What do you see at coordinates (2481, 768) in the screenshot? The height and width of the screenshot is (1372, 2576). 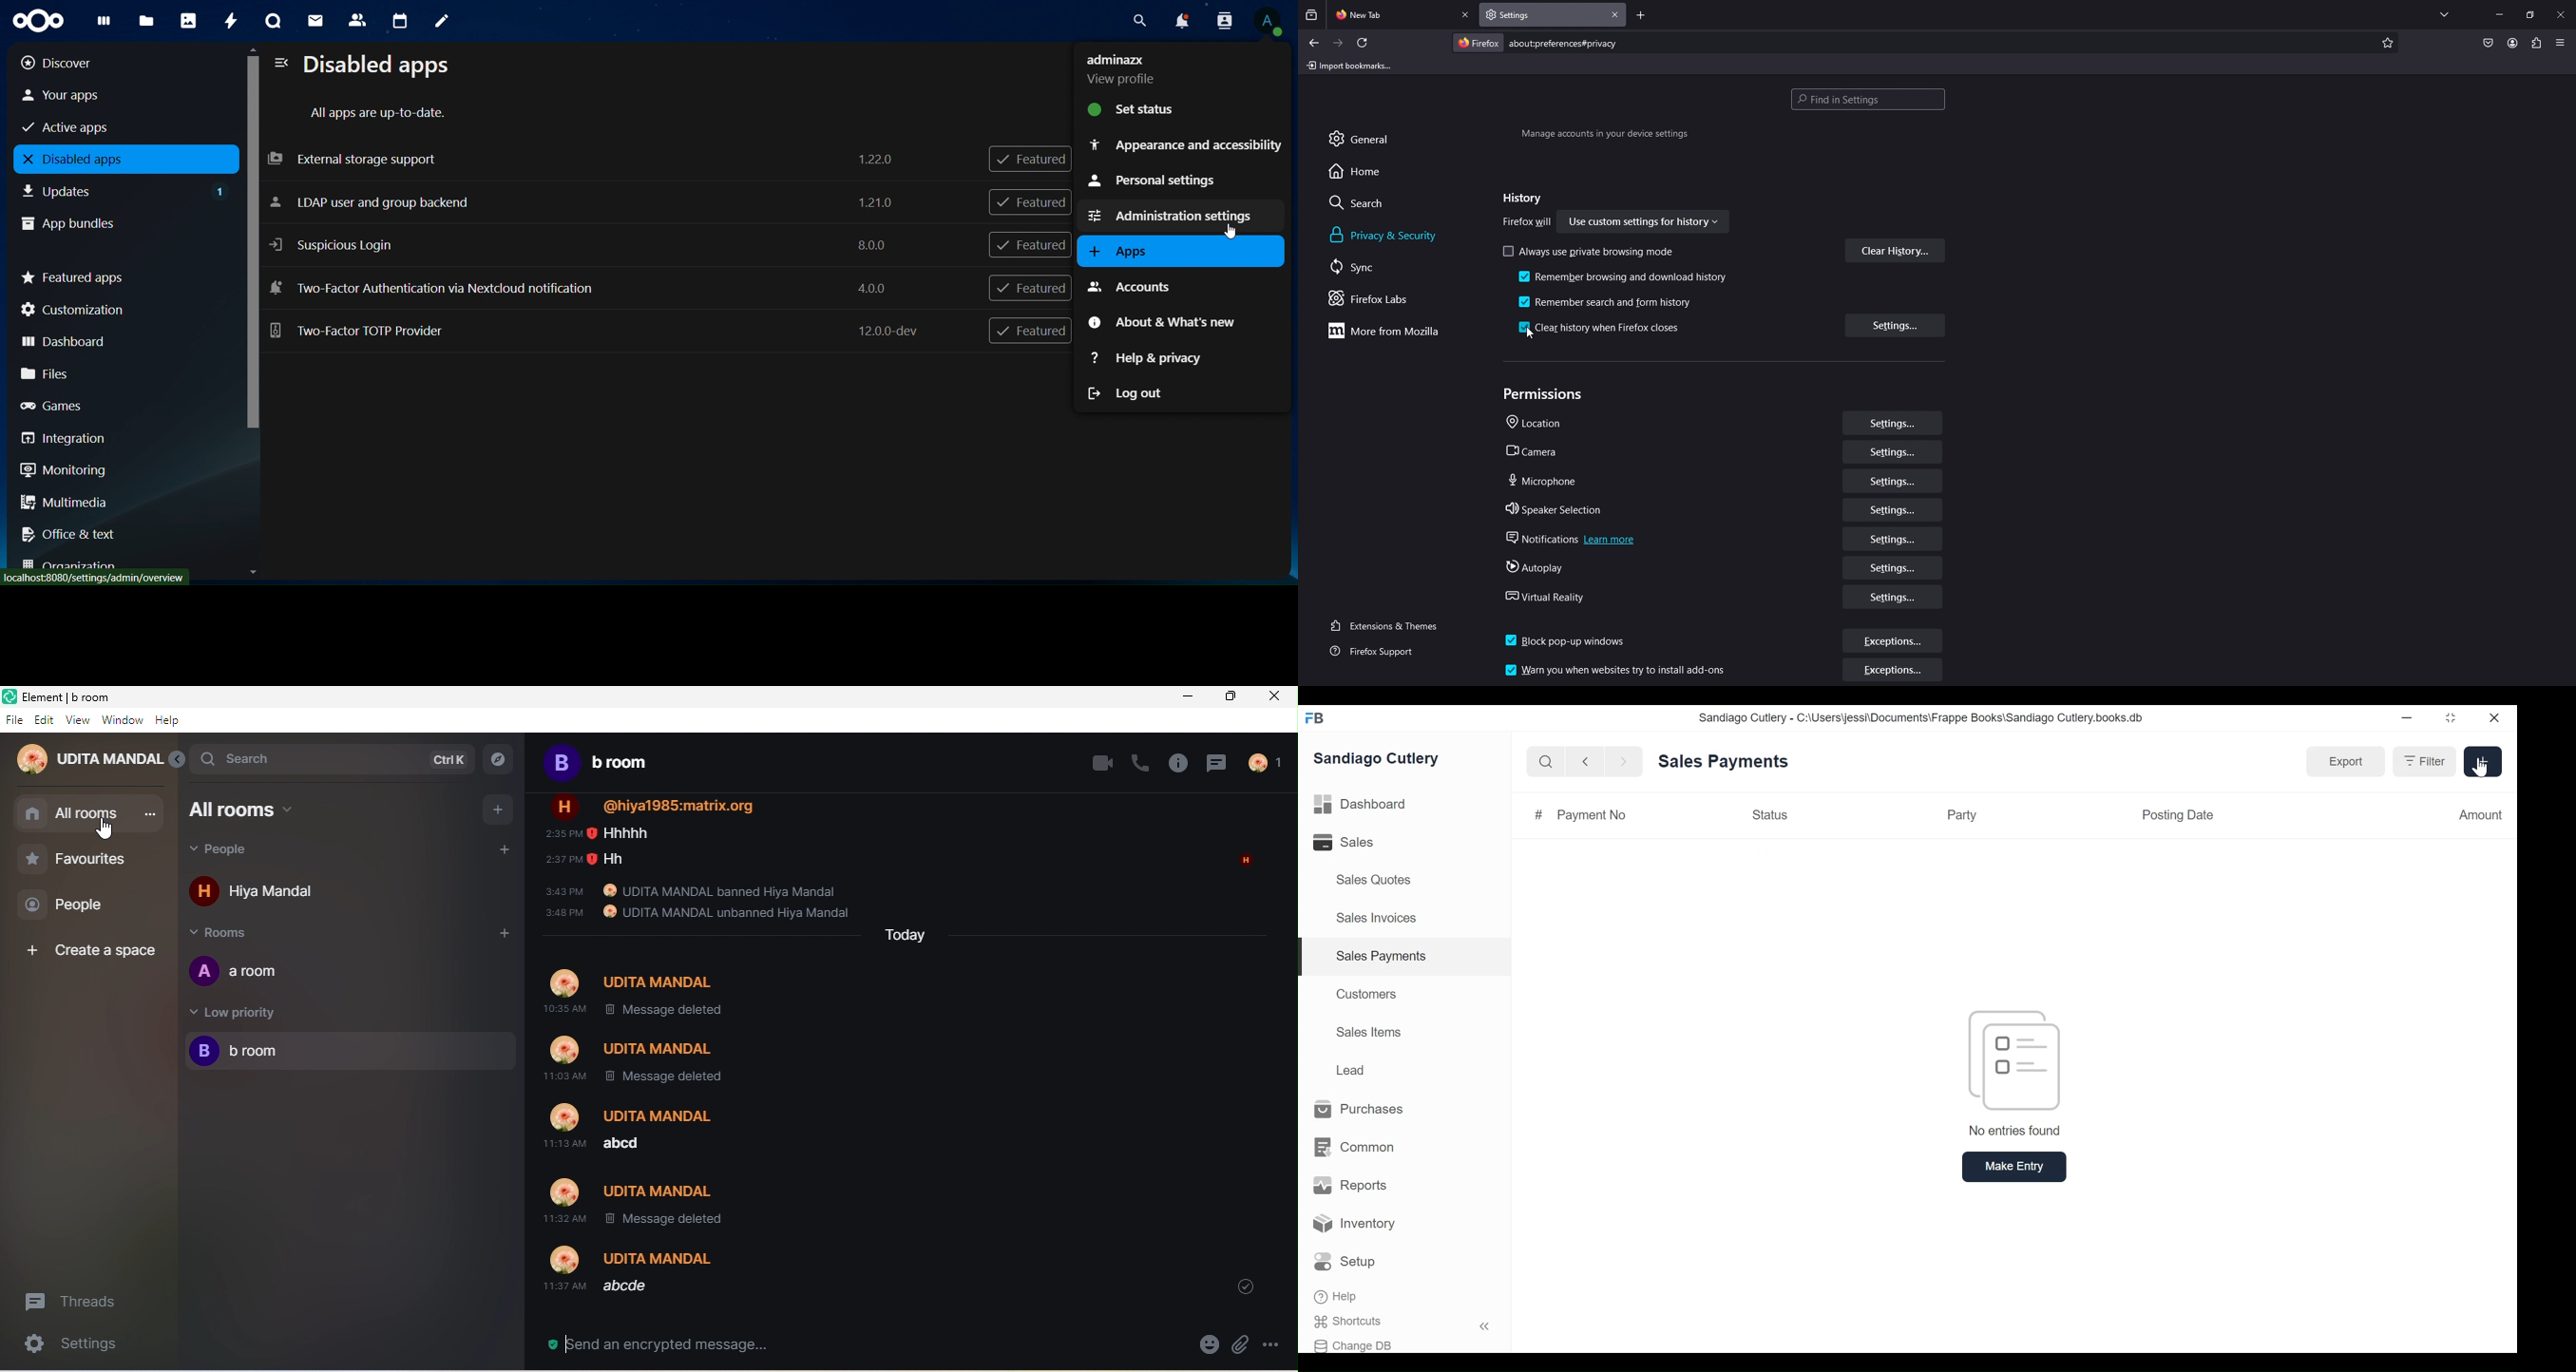 I see `Cursor` at bounding box center [2481, 768].